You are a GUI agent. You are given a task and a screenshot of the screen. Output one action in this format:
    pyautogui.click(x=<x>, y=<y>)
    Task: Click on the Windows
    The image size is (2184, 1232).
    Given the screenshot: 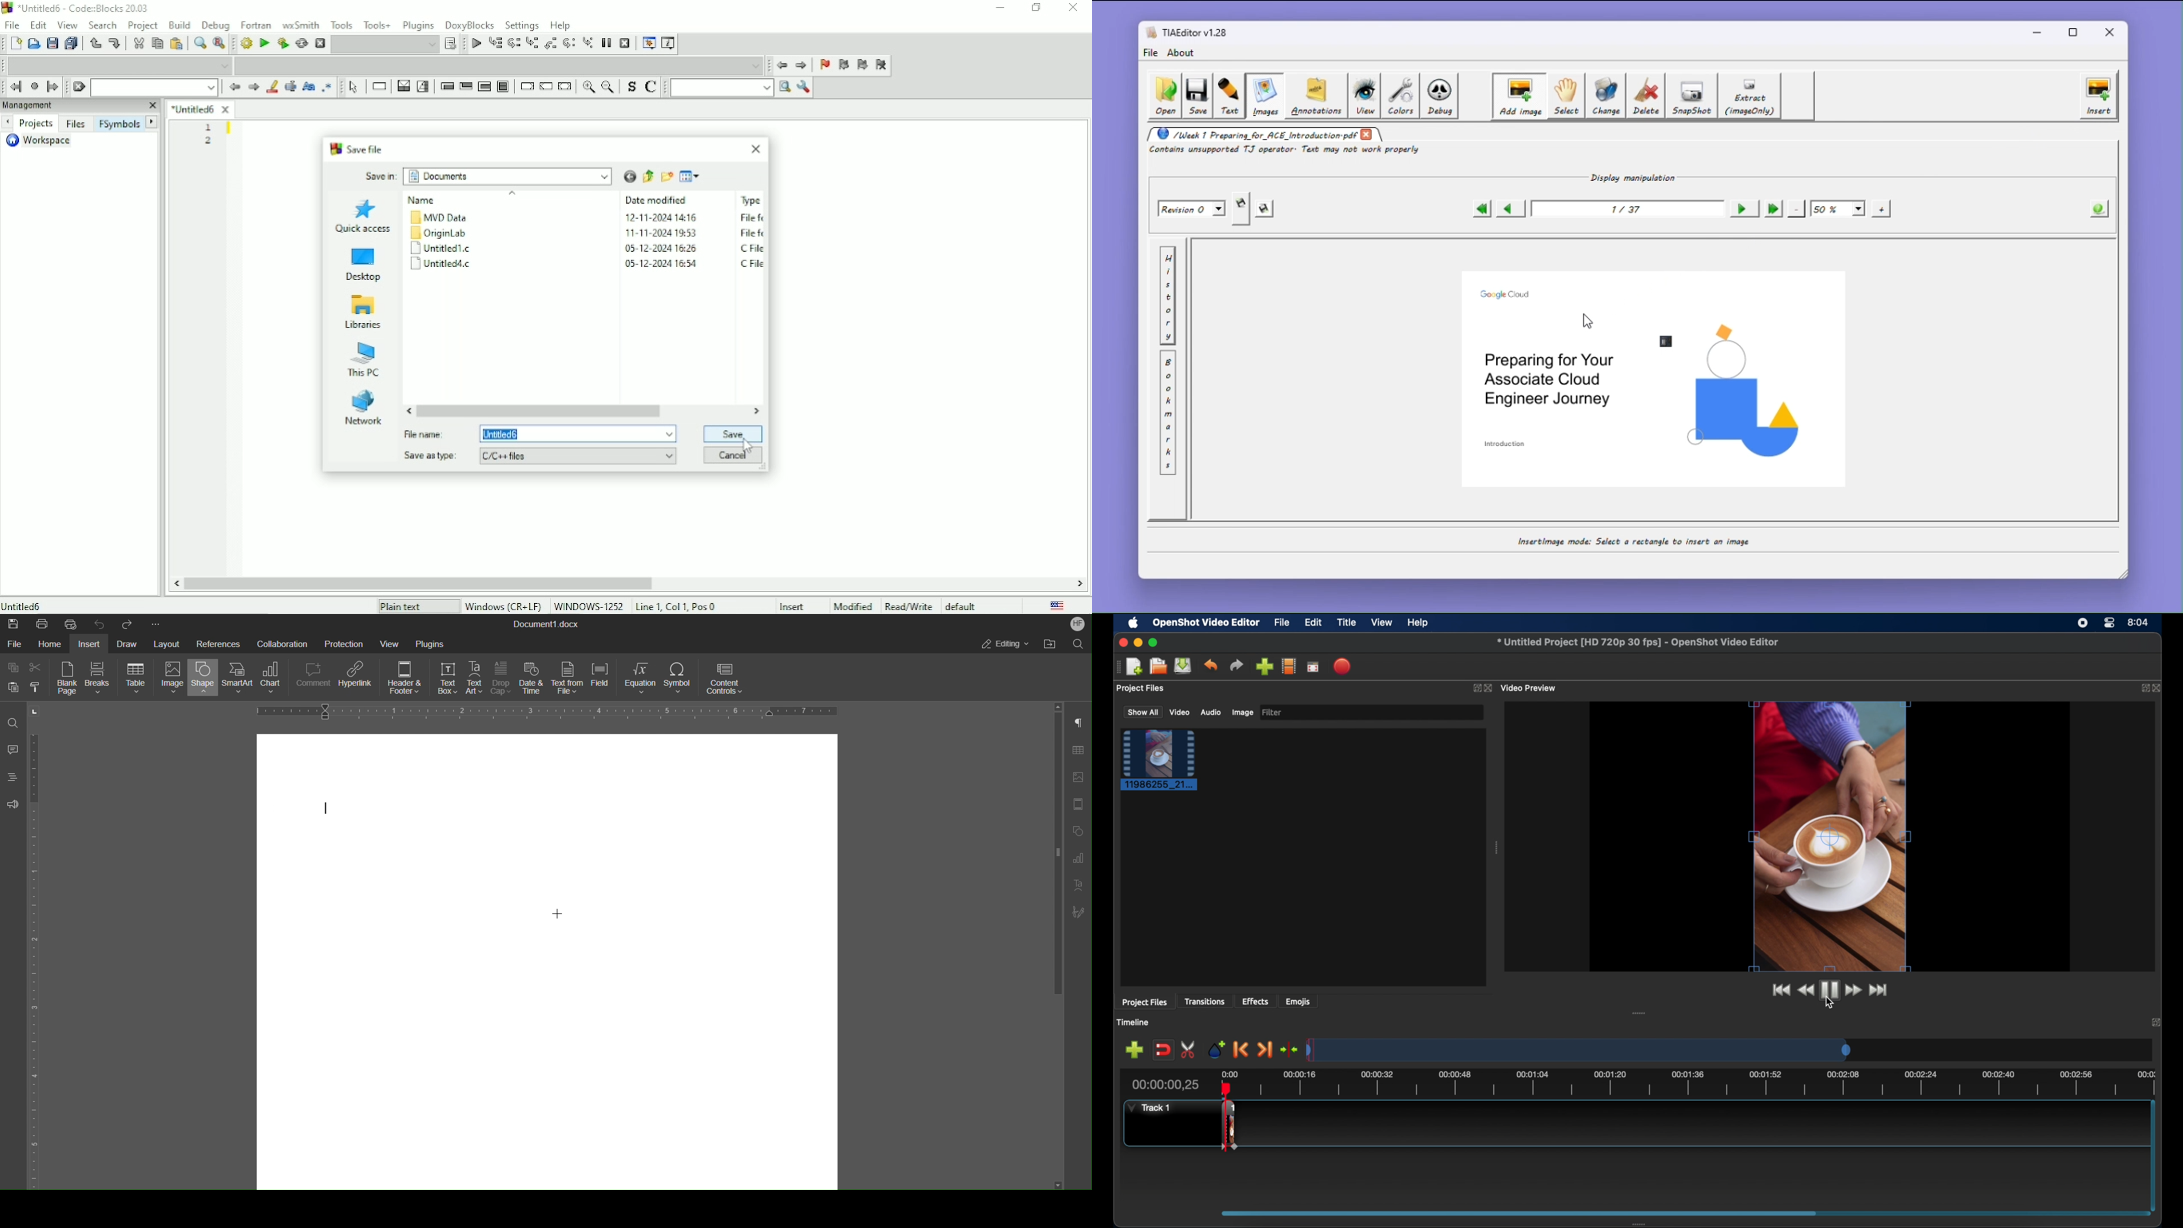 What is the action you would take?
    pyautogui.click(x=543, y=605)
    